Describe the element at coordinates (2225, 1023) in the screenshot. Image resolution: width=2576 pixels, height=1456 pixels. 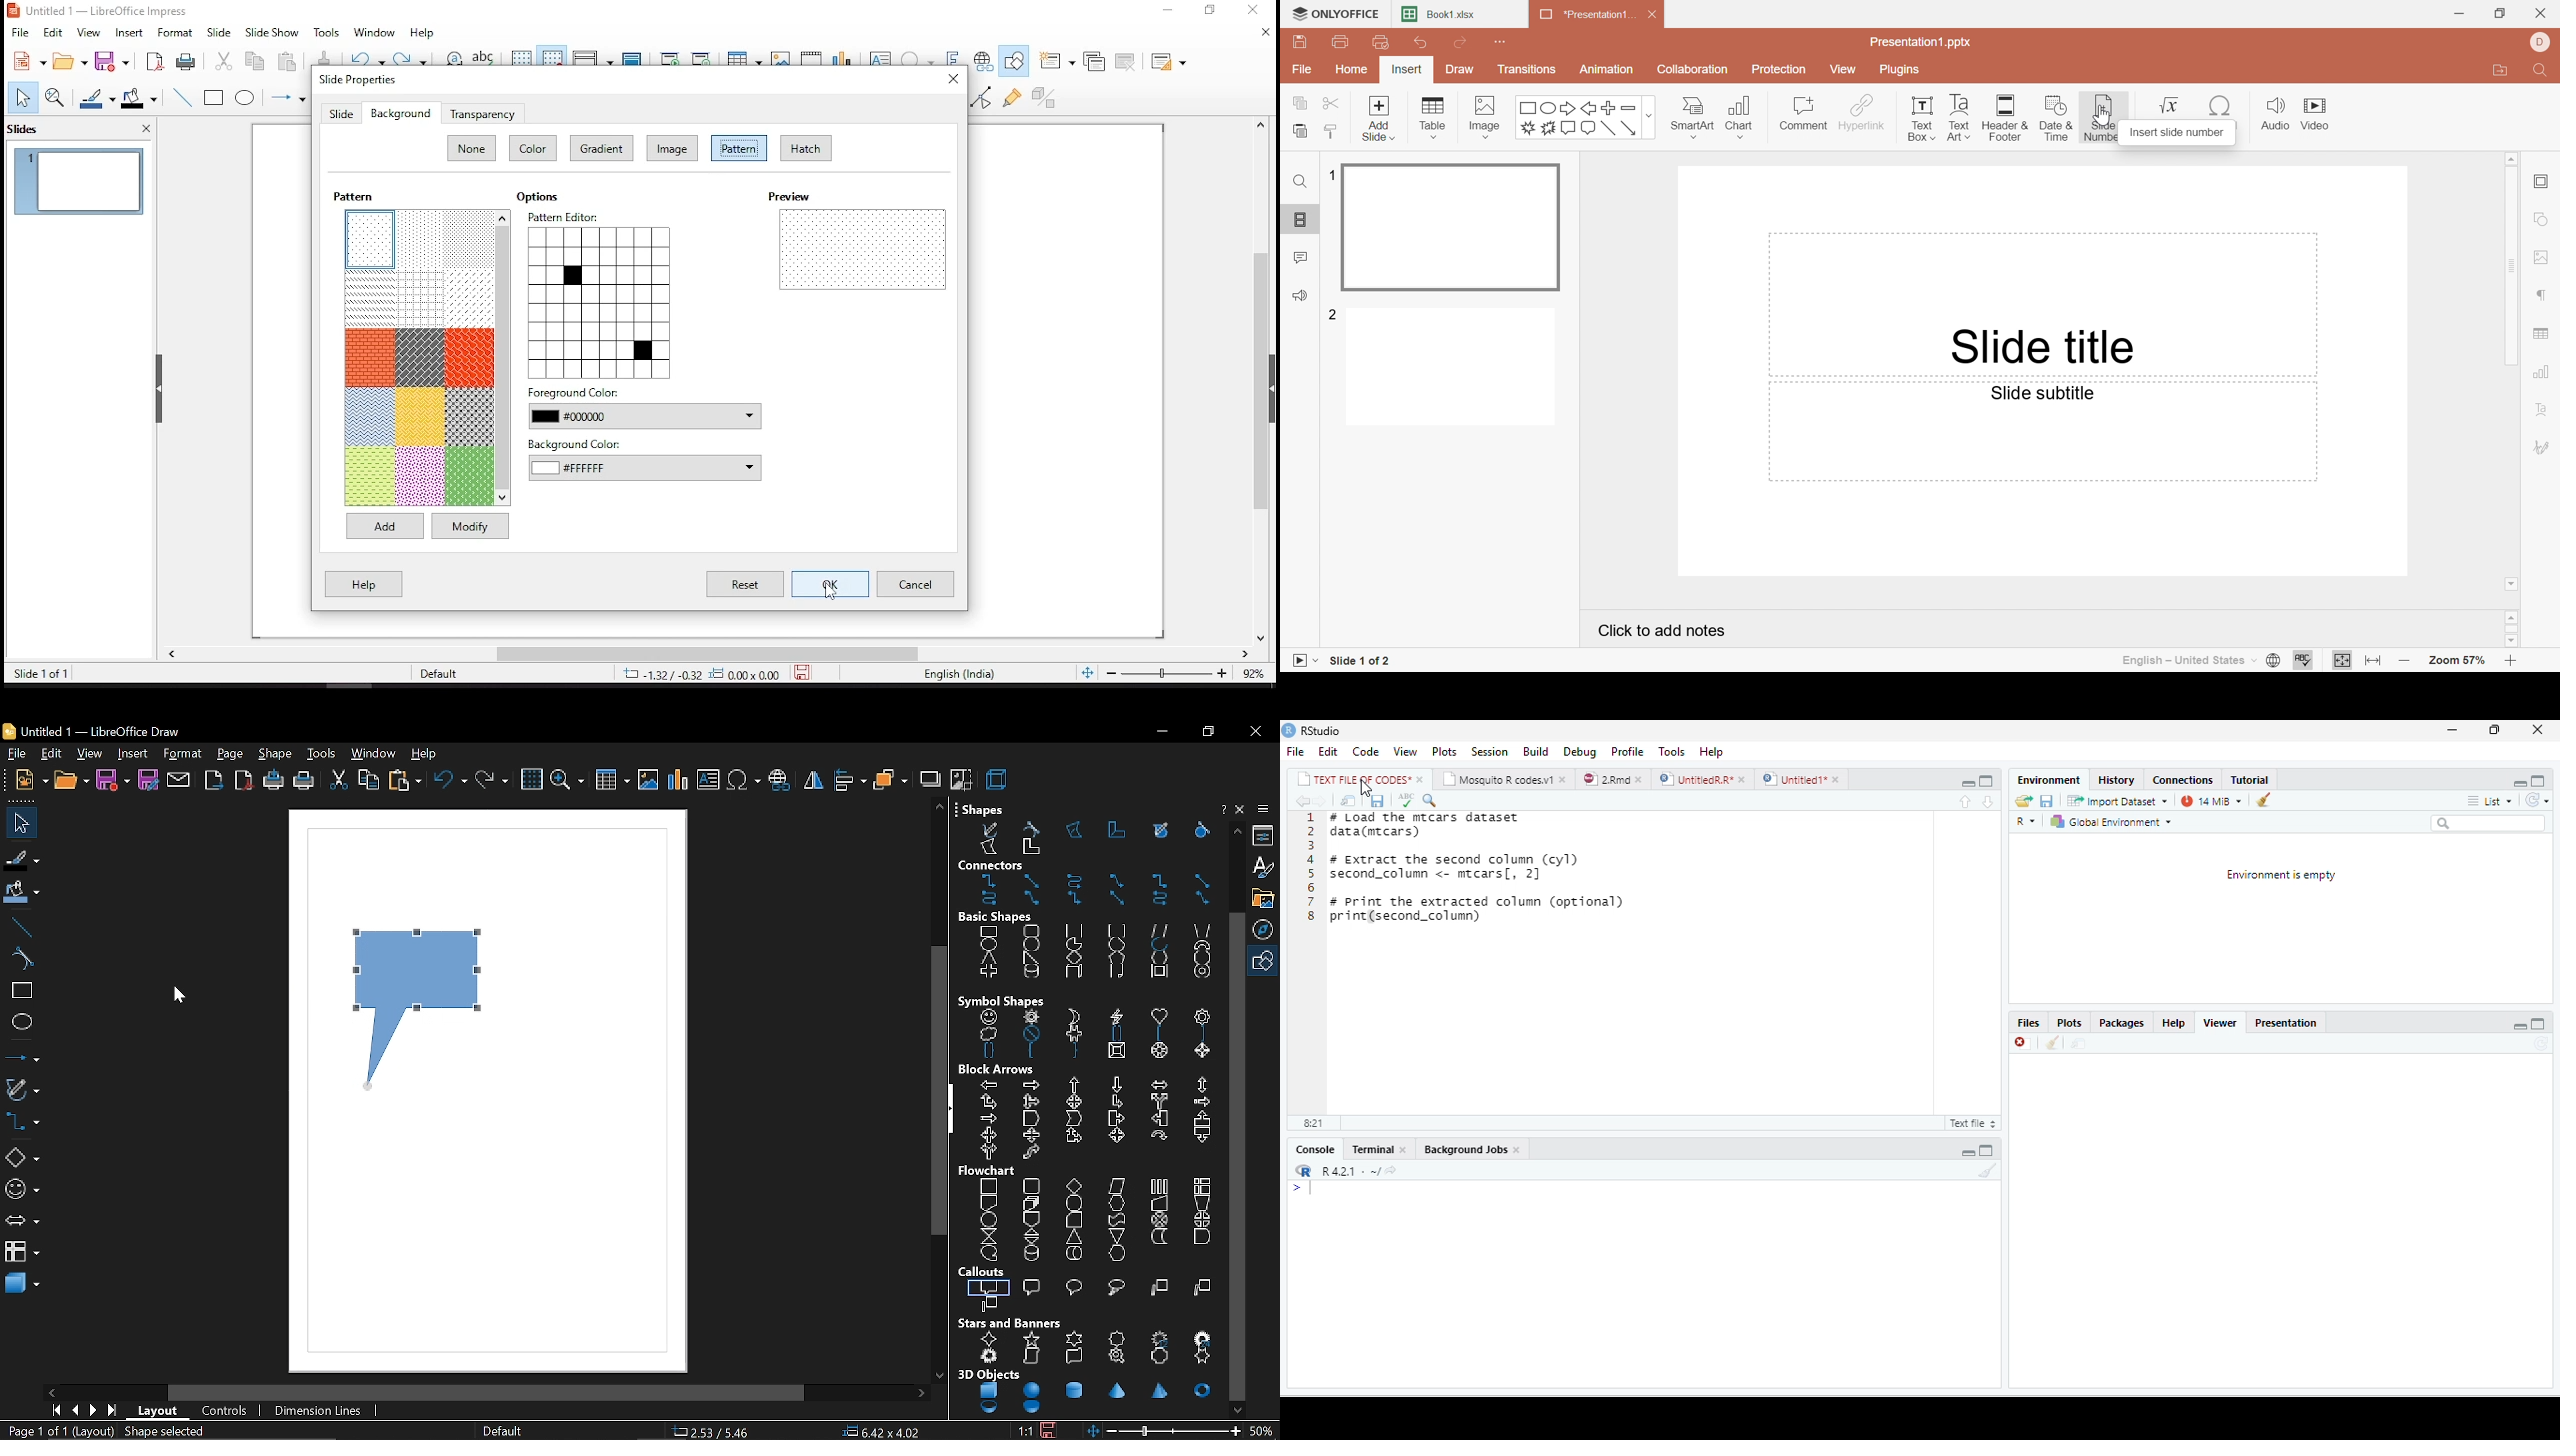
I see `Viewer` at that location.